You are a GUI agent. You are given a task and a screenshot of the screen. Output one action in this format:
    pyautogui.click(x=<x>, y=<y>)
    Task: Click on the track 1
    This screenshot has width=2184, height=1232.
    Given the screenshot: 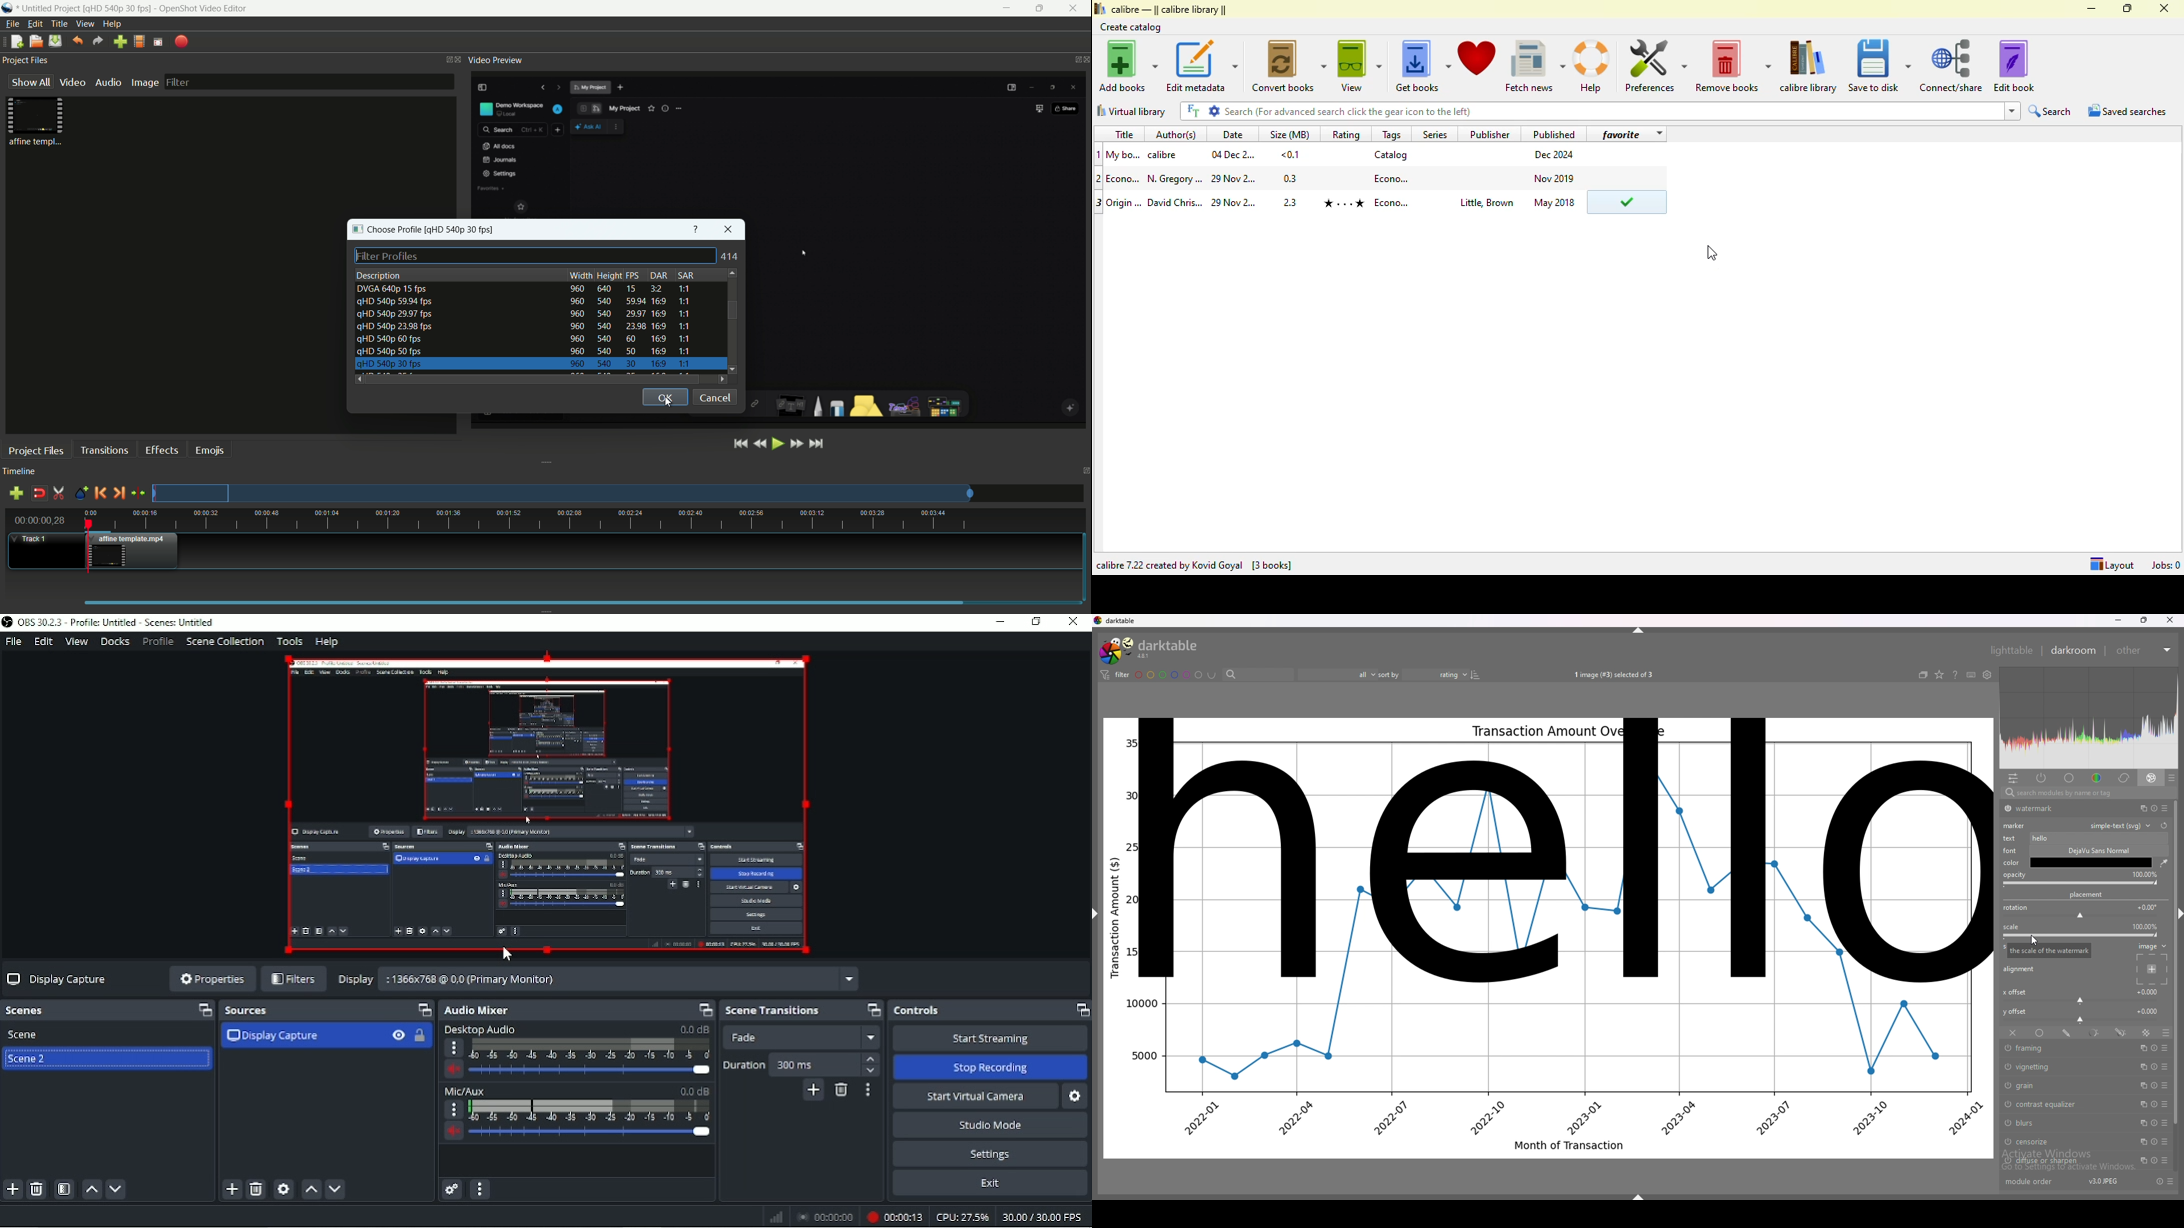 What is the action you would take?
    pyautogui.click(x=31, y=539)
    